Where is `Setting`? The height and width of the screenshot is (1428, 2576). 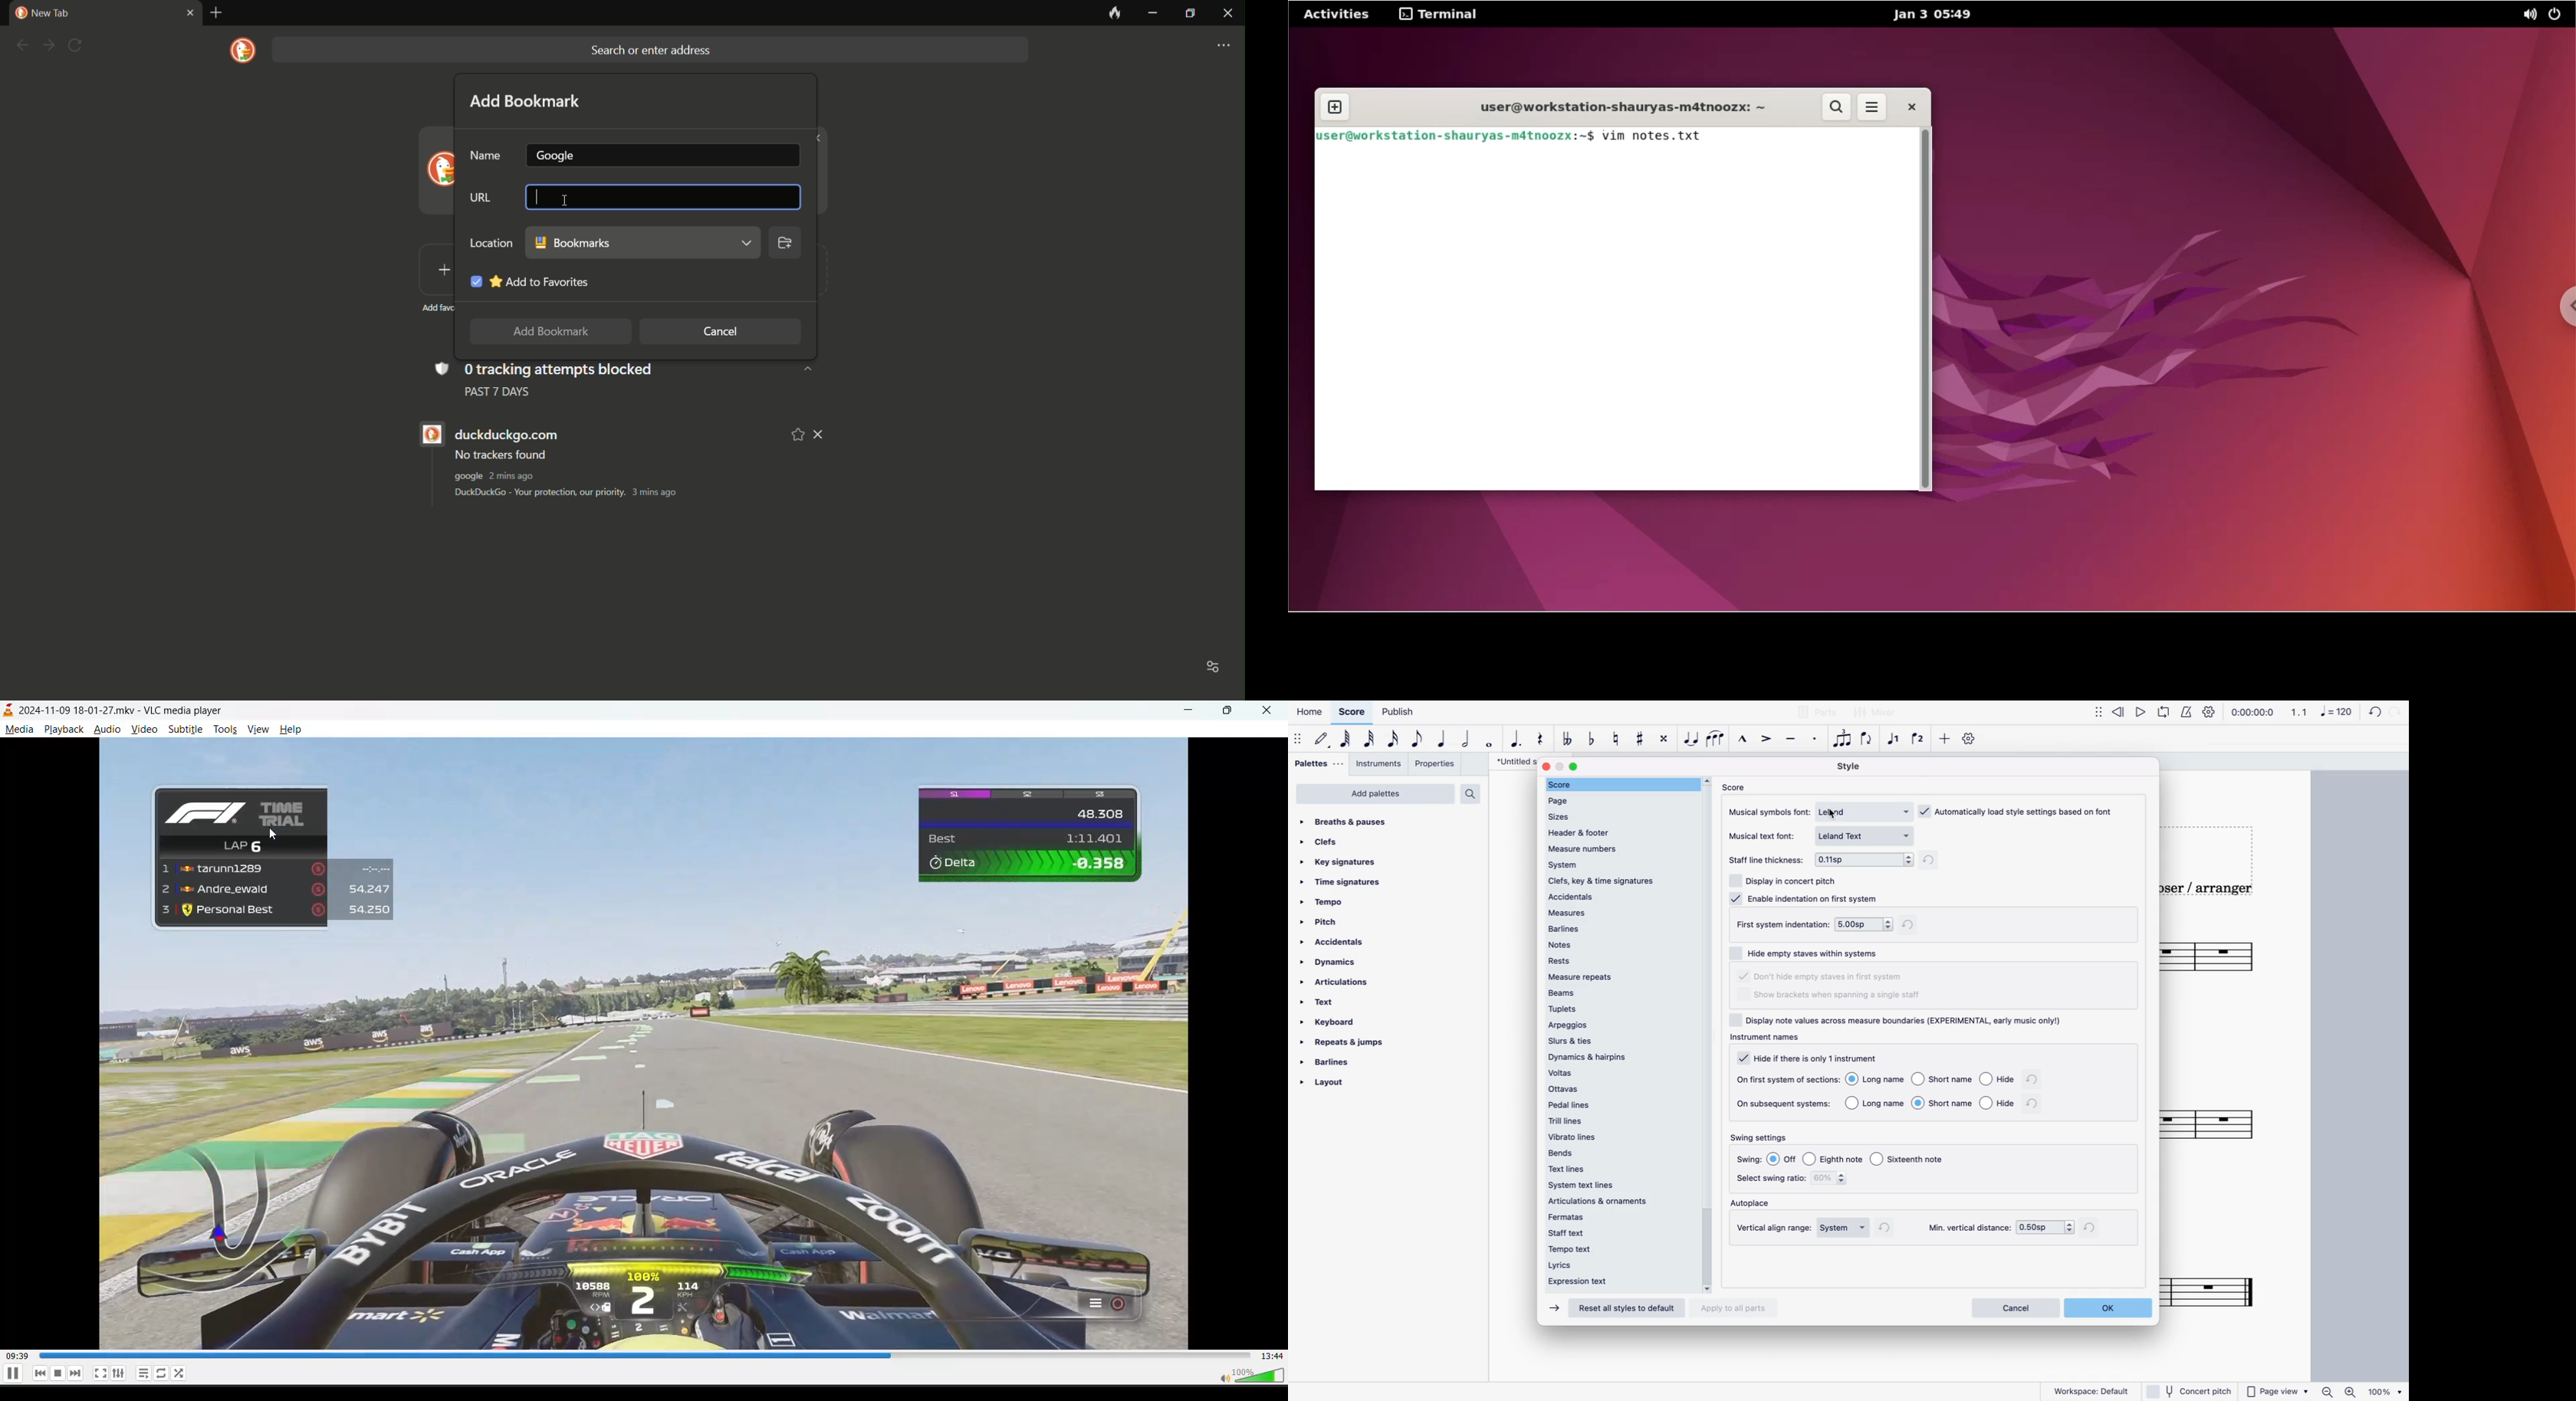 Setting is located at coordinates (2210, 711).